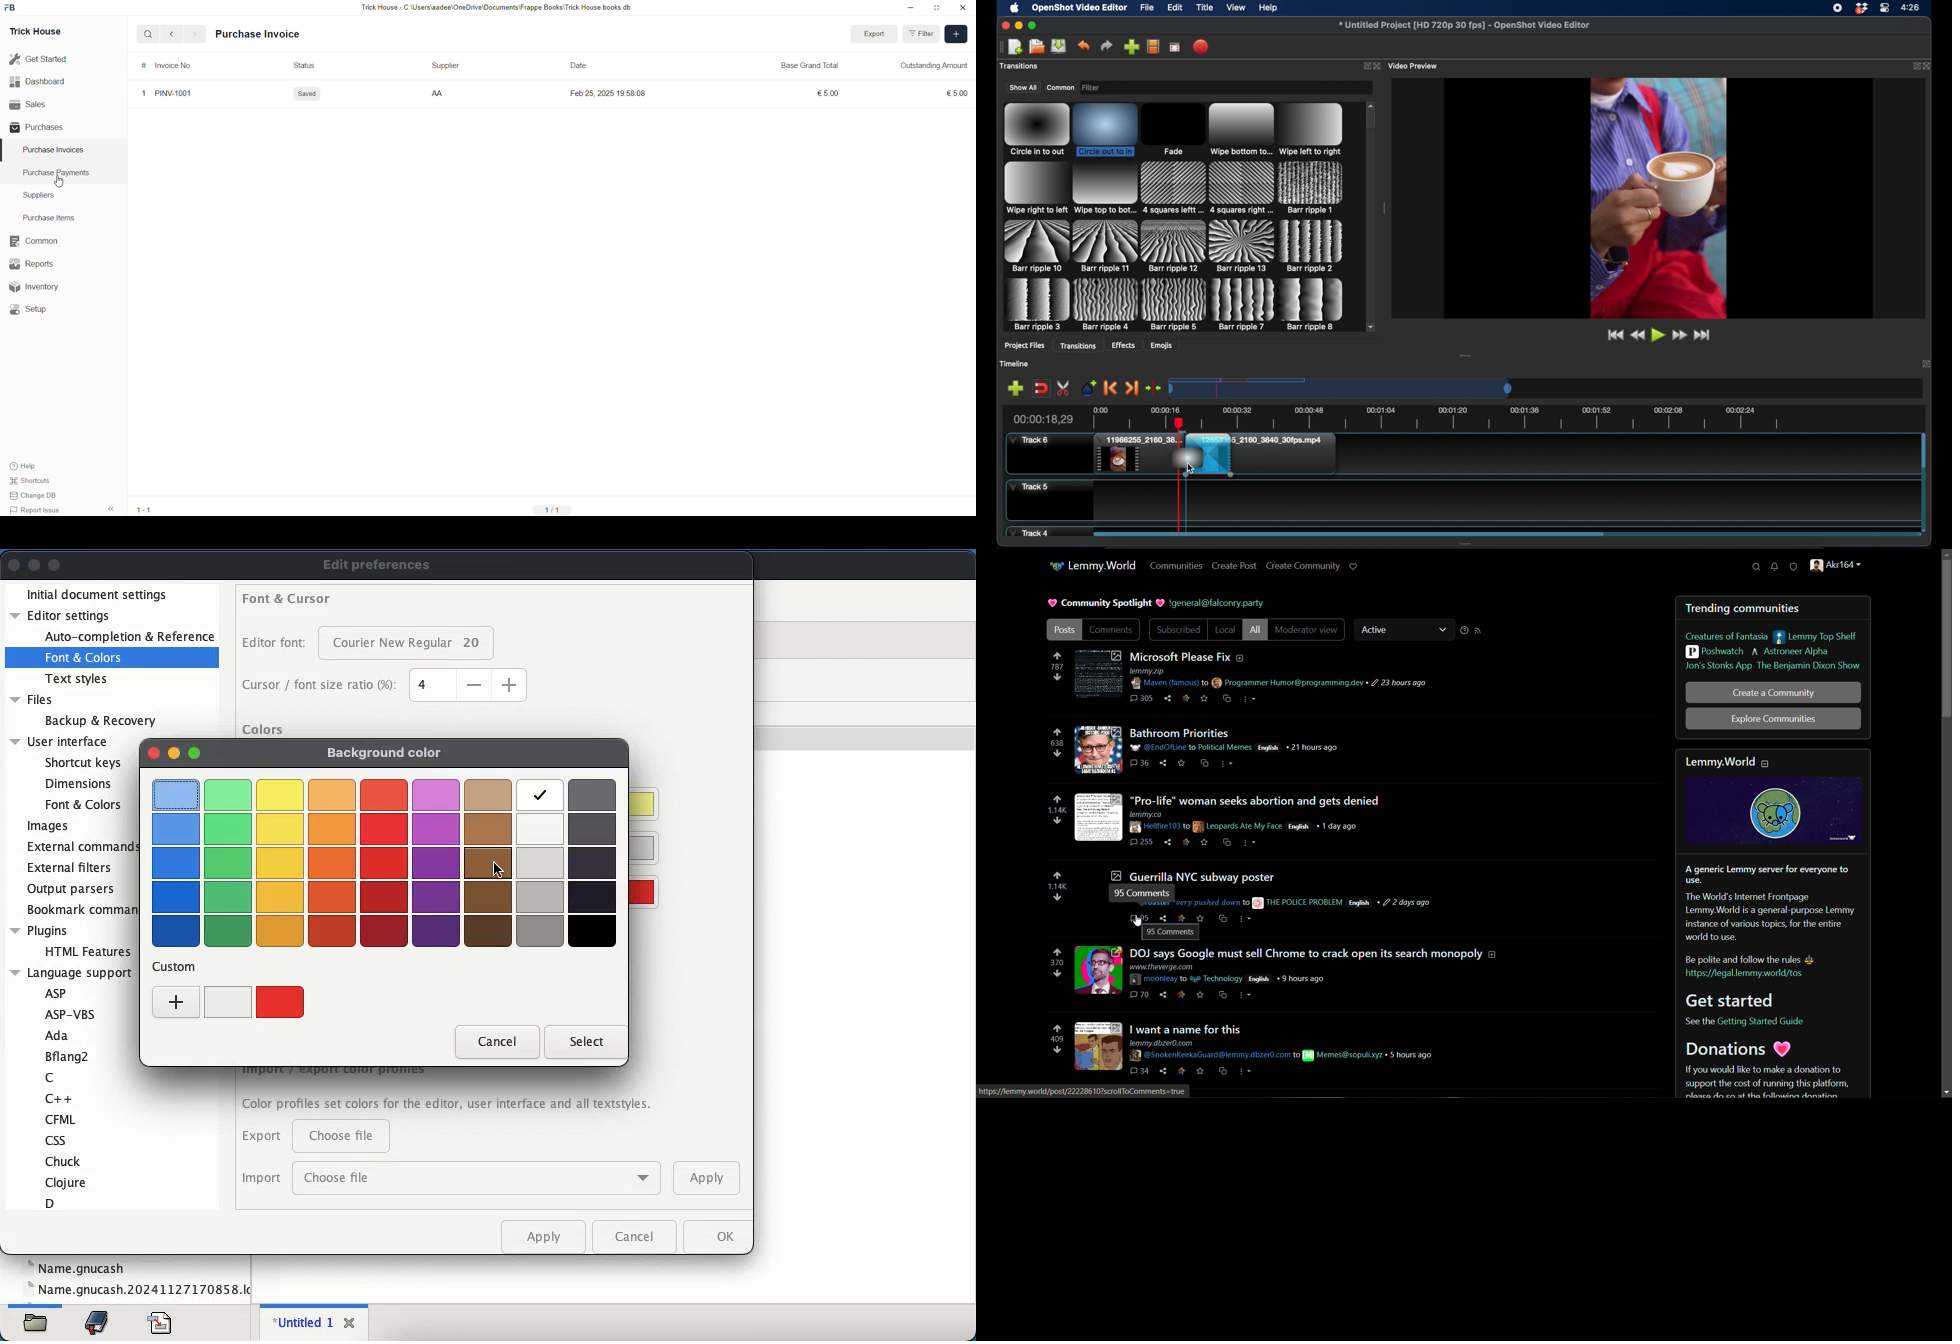  Describe the element at coordinates (35, 195) in the screenshot. I see `Suppliers` at that location.